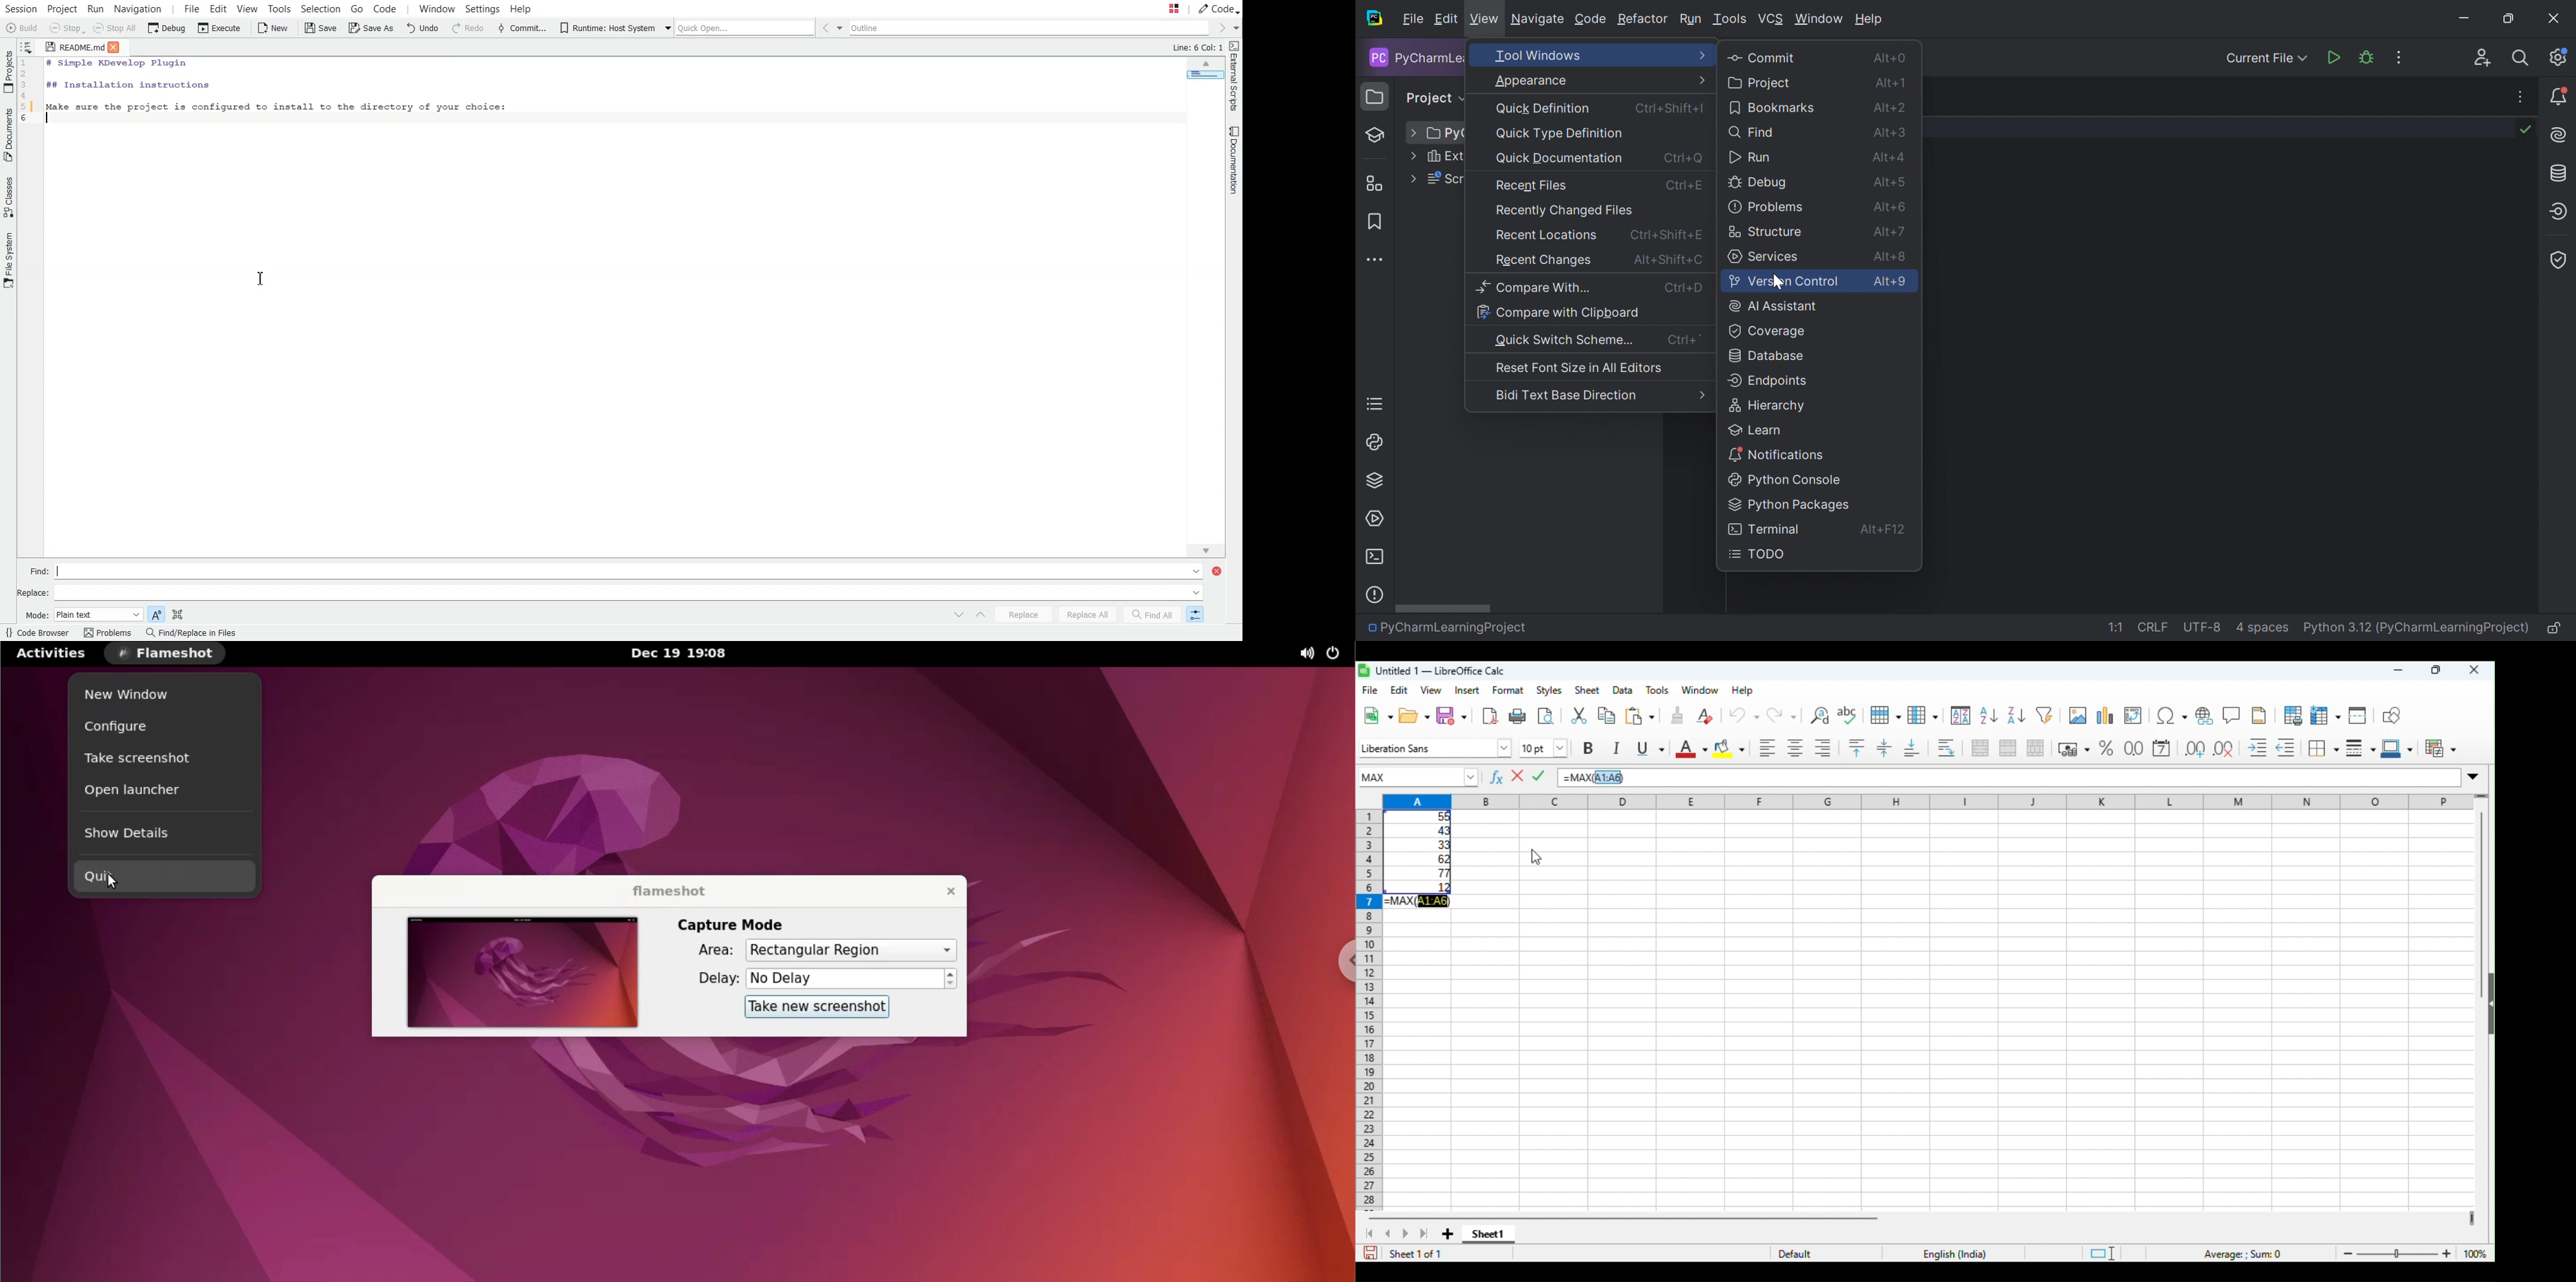 Image resolution: width=2576 pixels, height=1288 pixels. I want to click on Code, so click(1219, 8).